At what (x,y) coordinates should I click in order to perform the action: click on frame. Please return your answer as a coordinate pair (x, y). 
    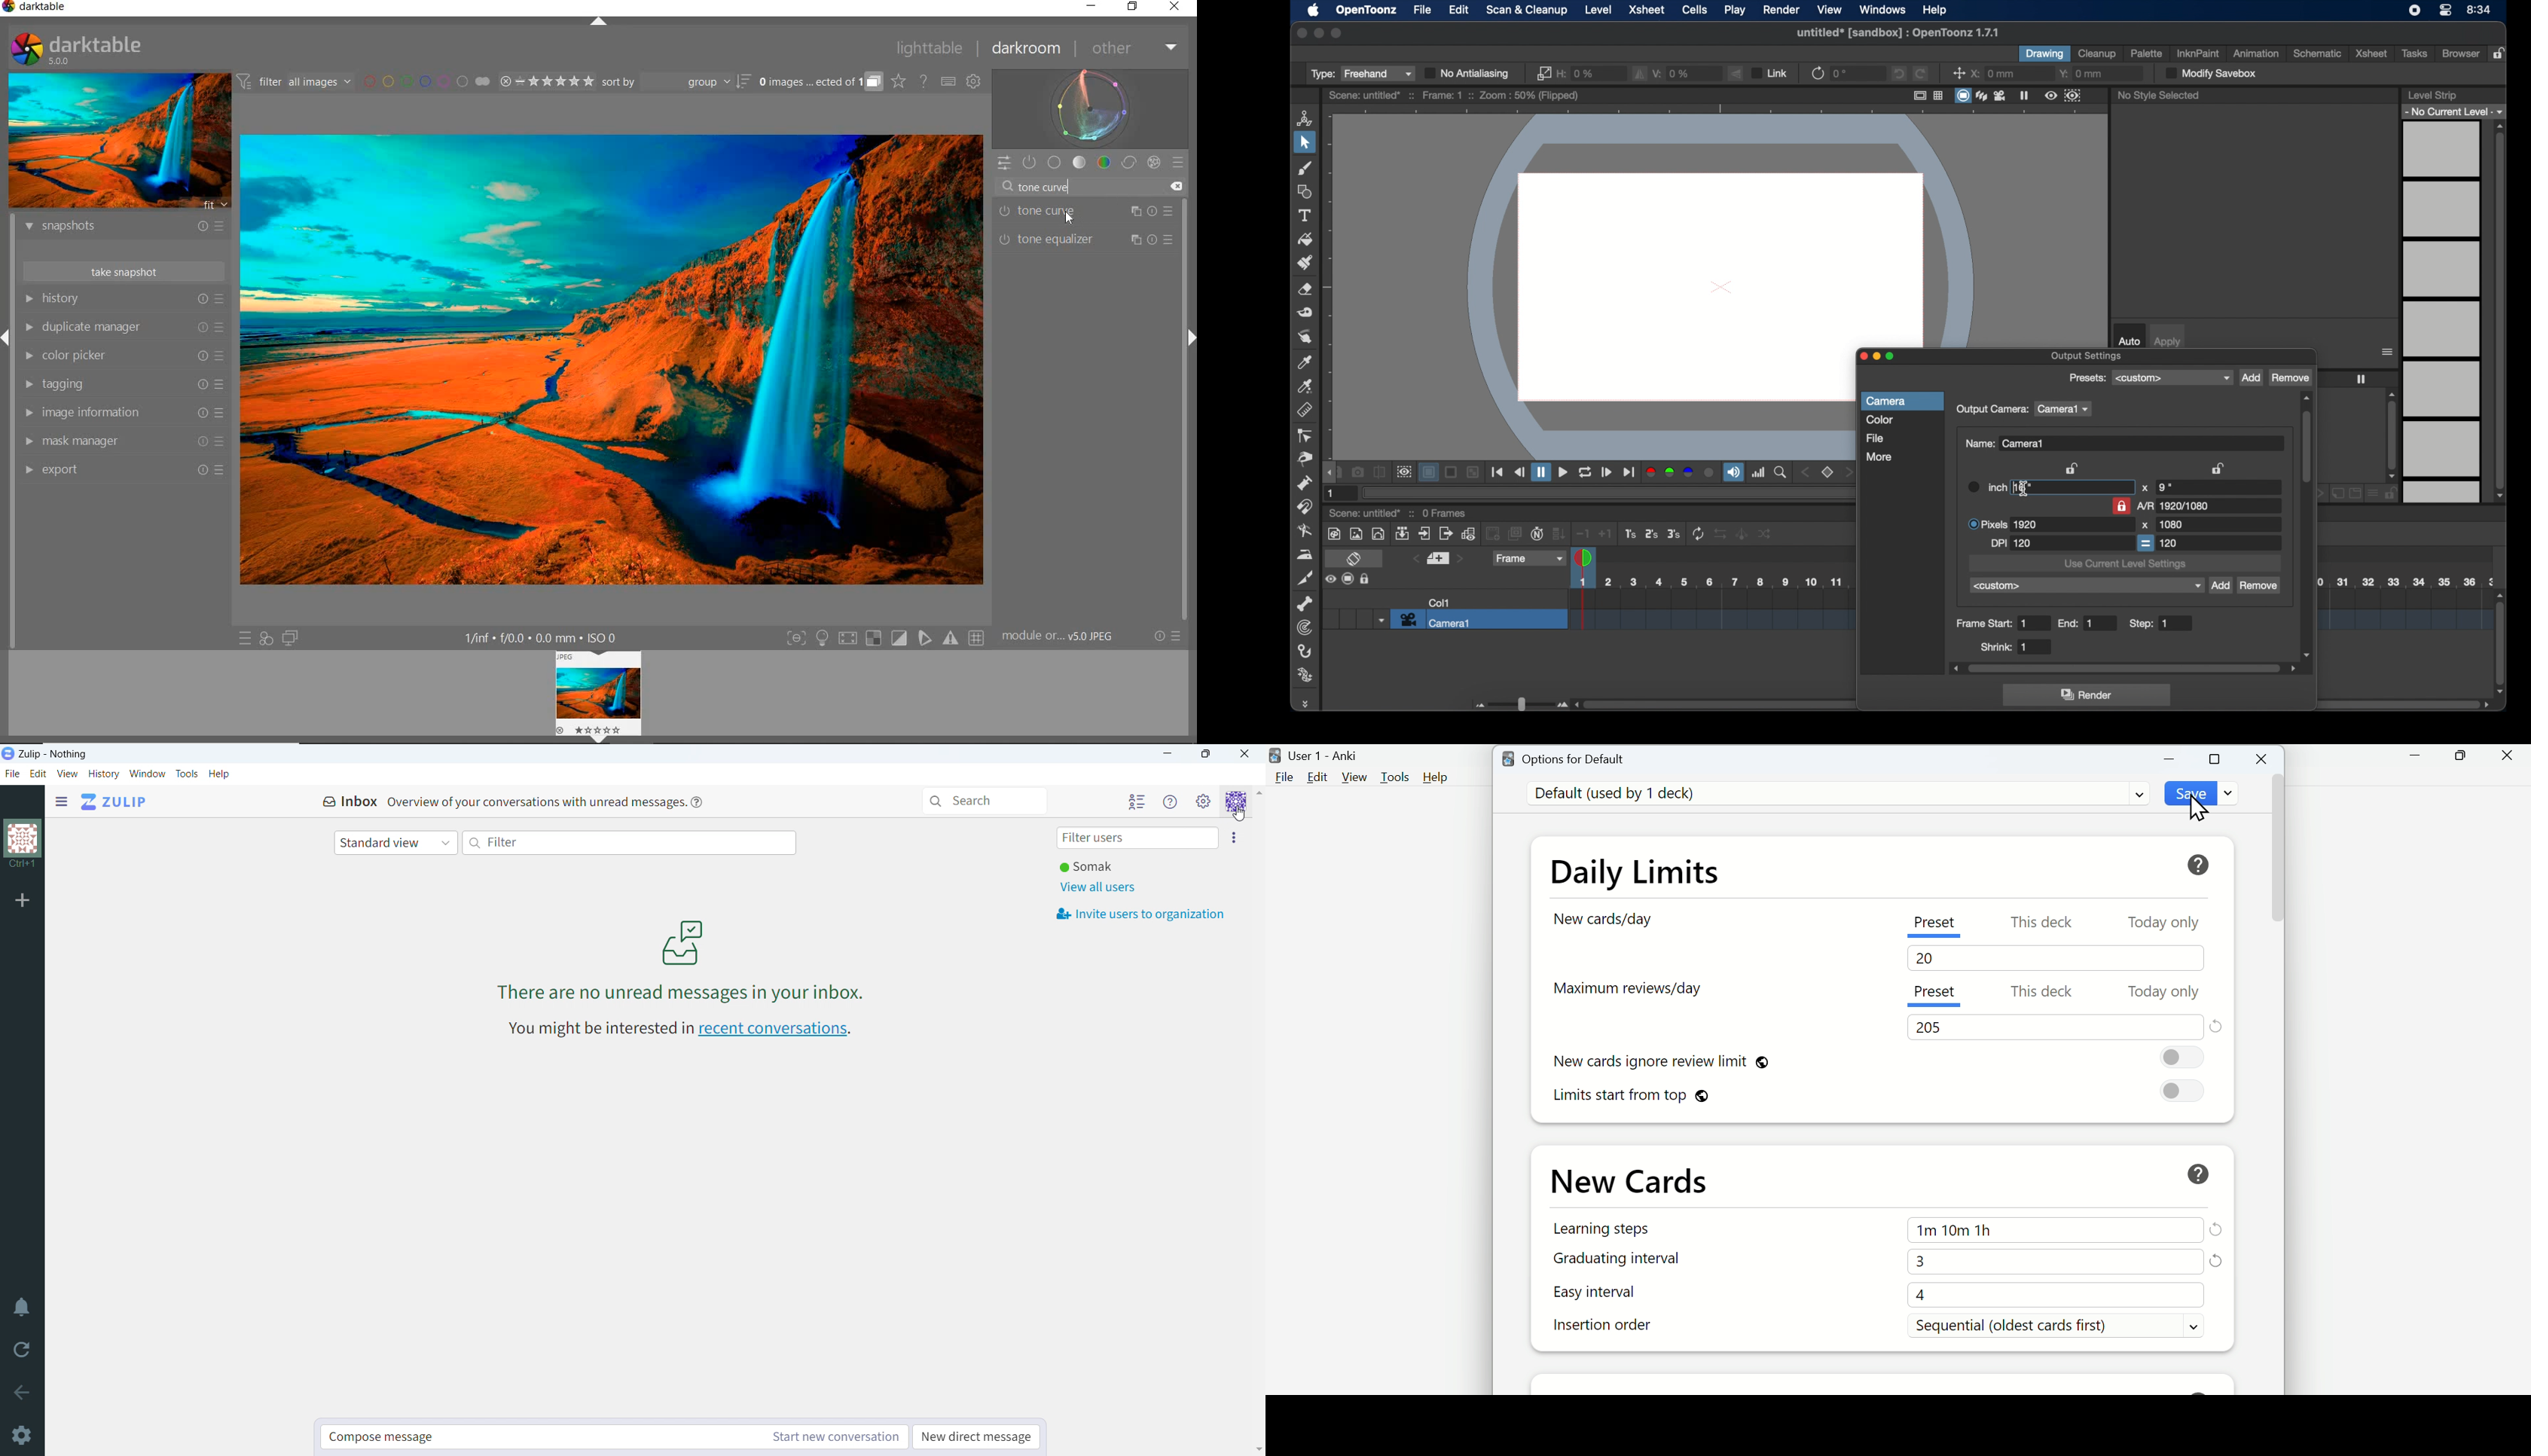
    Looking at the image, I should click on (1527, 558).